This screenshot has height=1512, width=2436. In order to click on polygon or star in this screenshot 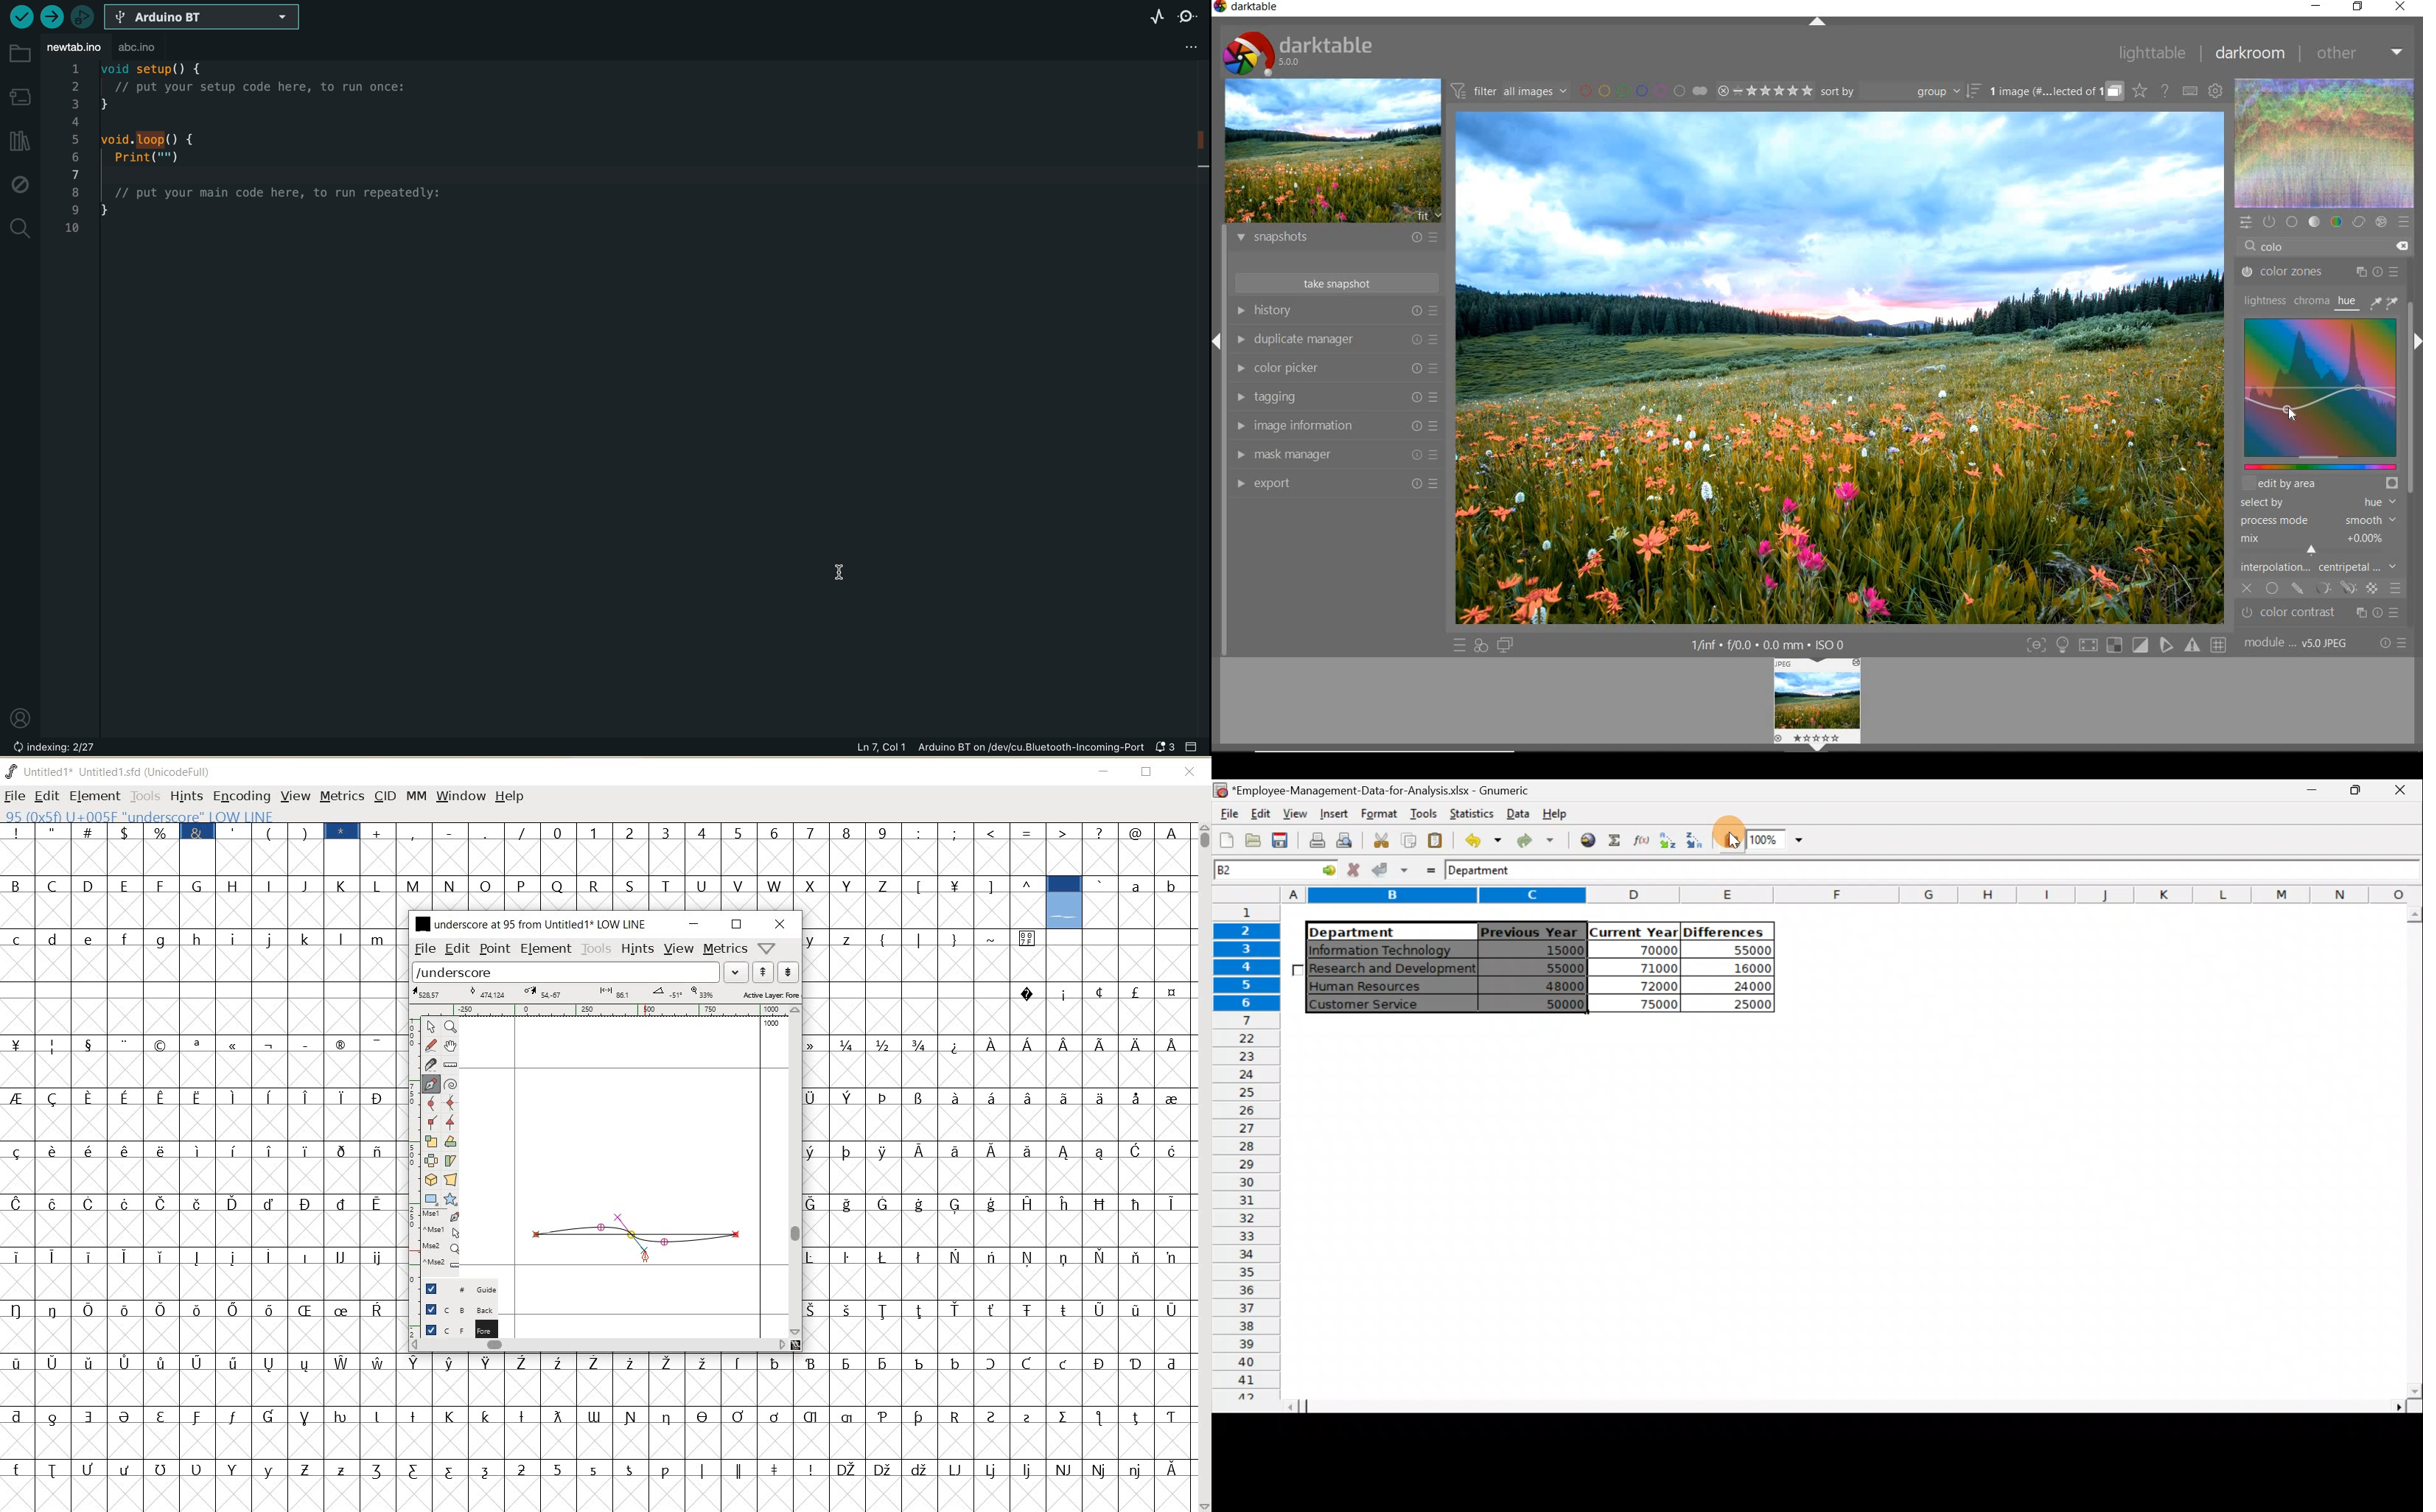, I will do `click(450, 1199)`.